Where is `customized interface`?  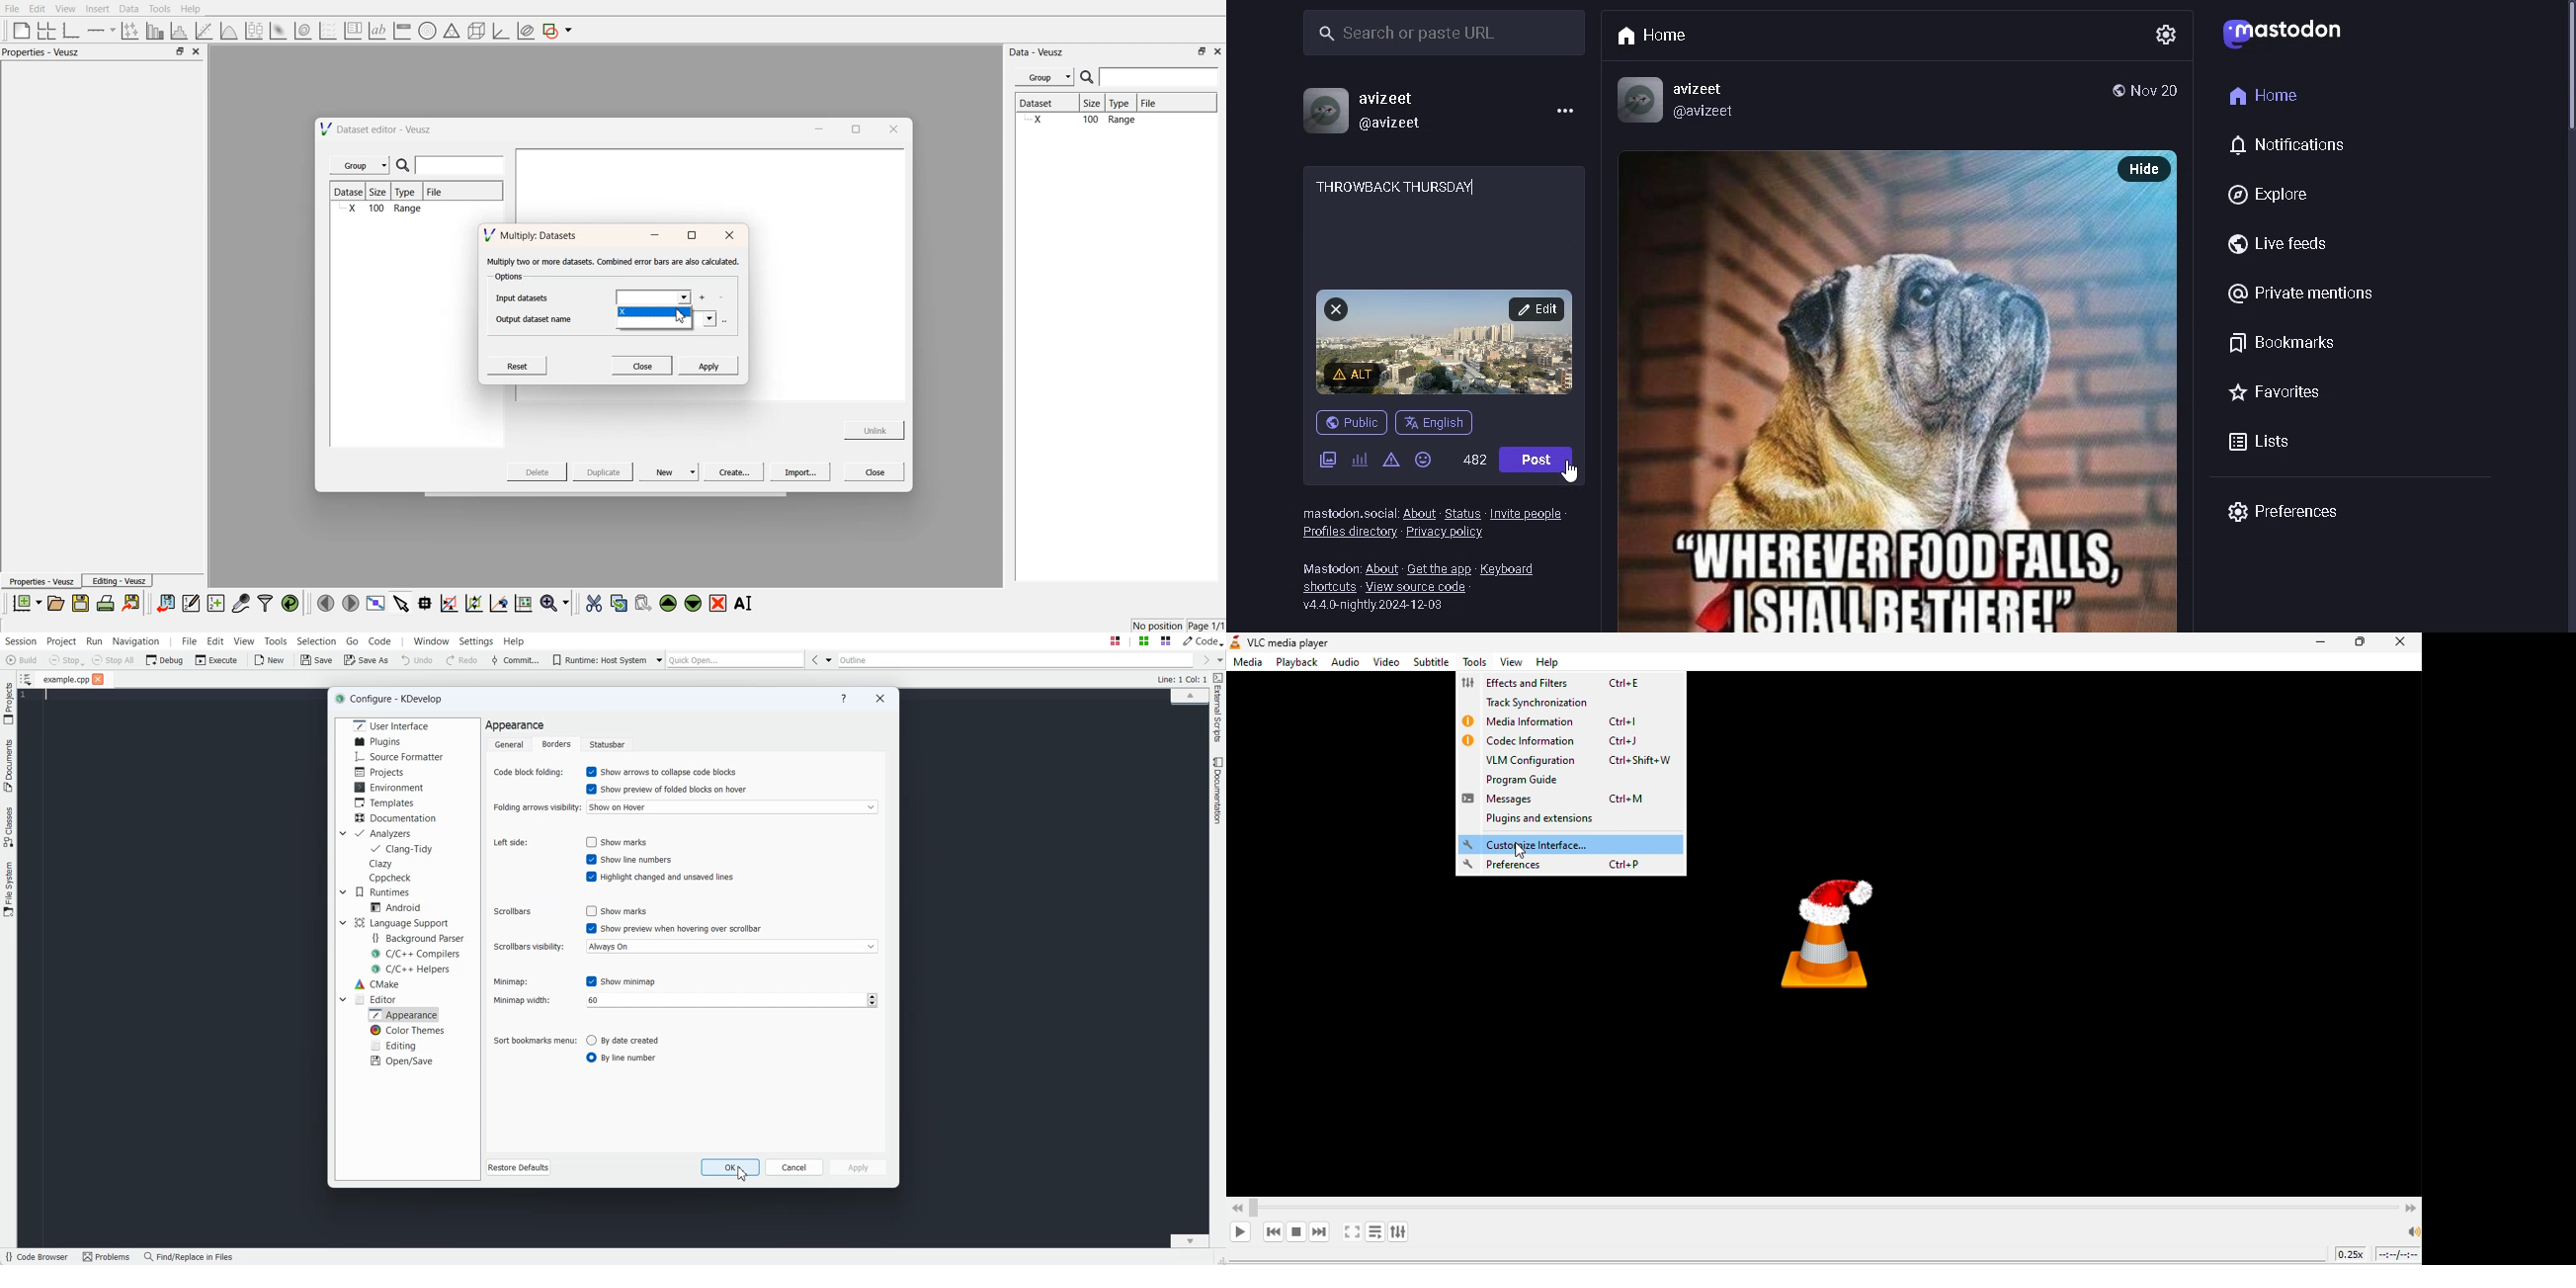
customized interface is located at coordinates (1570, 845).